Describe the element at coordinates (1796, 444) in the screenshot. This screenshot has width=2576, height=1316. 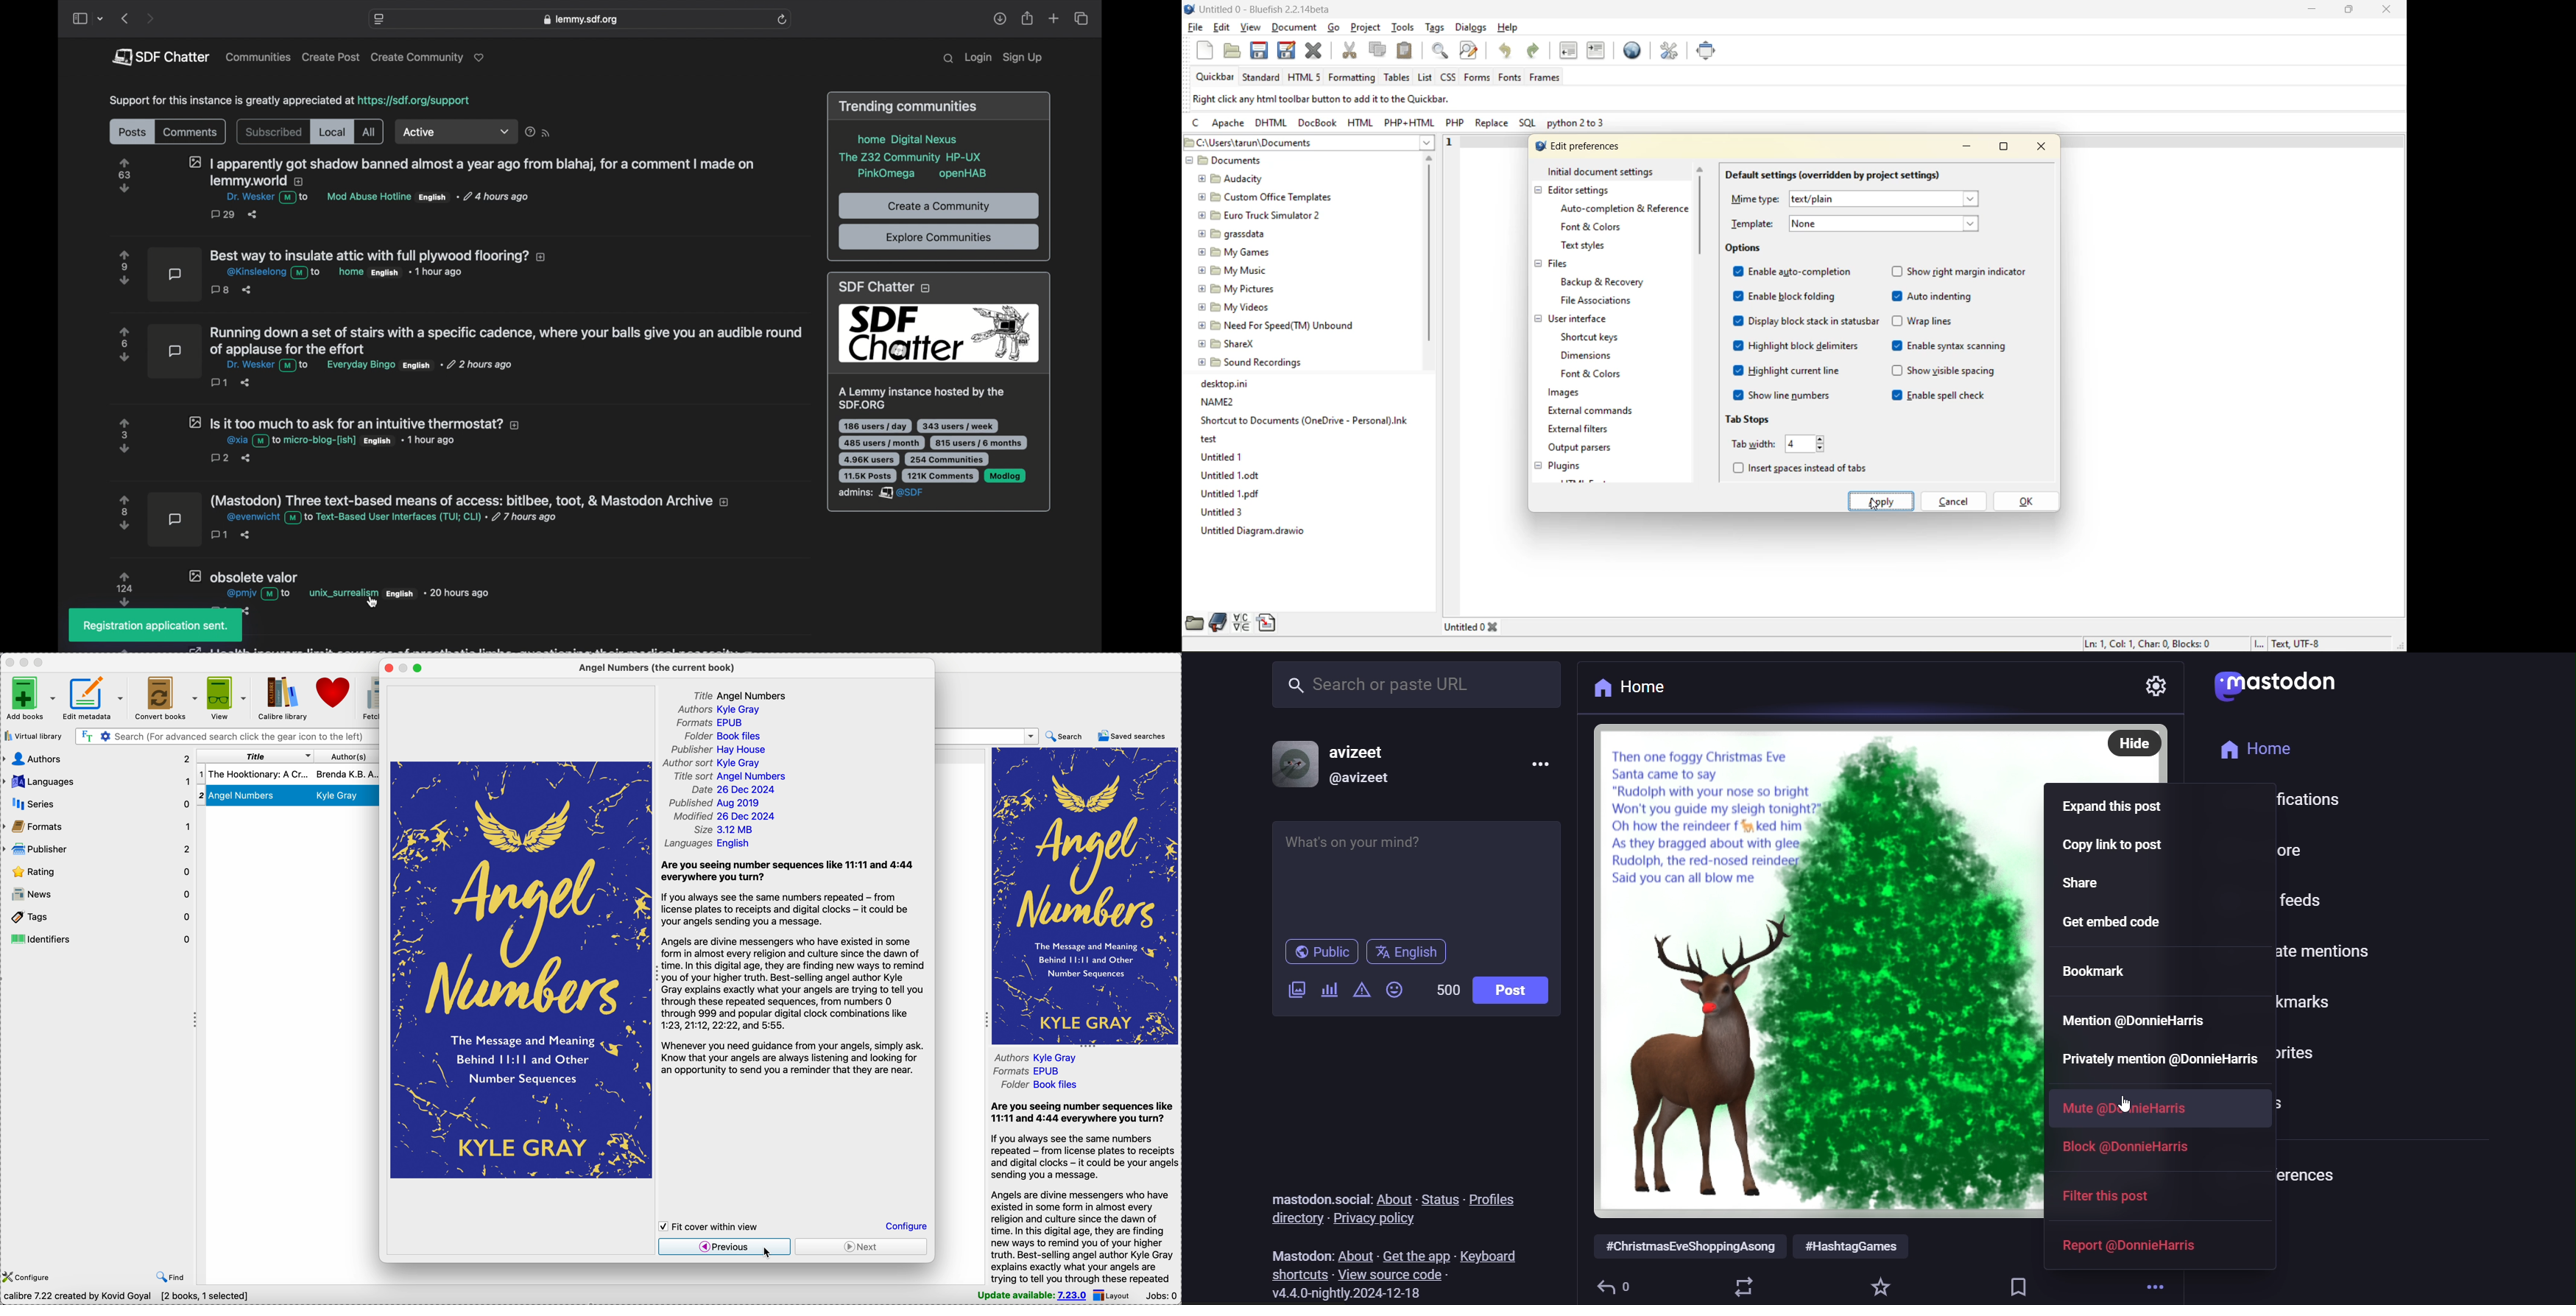
I see `width increased` at that location.